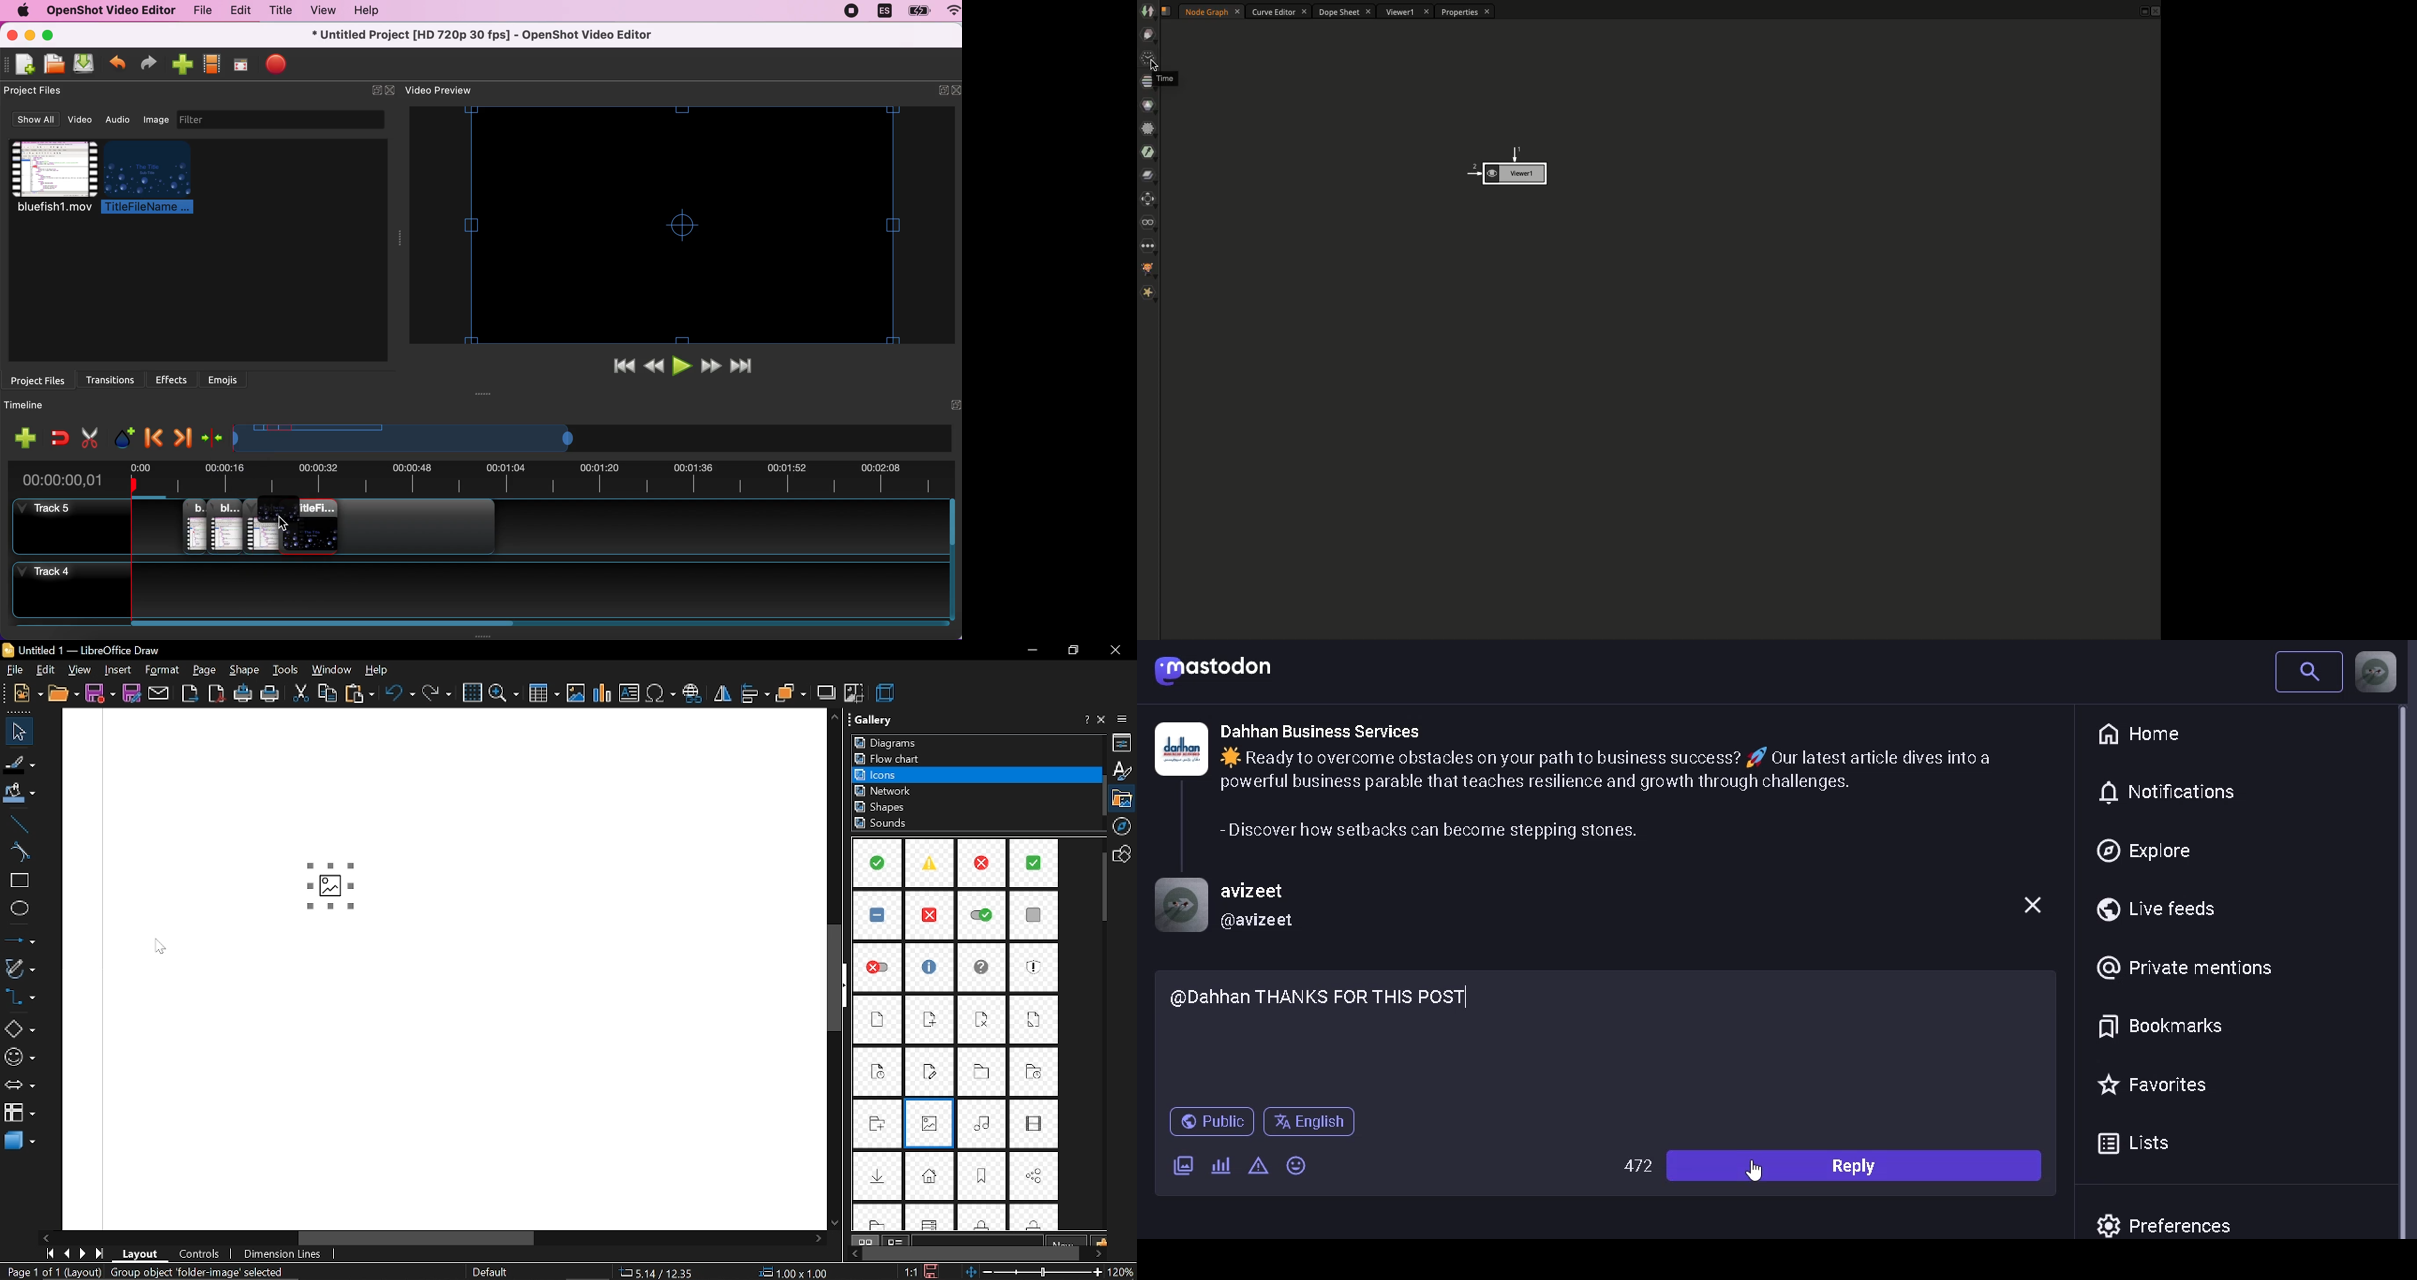 This screenshot has width=2436, height=1288. What do you see at coordinates (1072, 651) in the screenshot?
I see `restore down` at bounding box center [1072, 651].